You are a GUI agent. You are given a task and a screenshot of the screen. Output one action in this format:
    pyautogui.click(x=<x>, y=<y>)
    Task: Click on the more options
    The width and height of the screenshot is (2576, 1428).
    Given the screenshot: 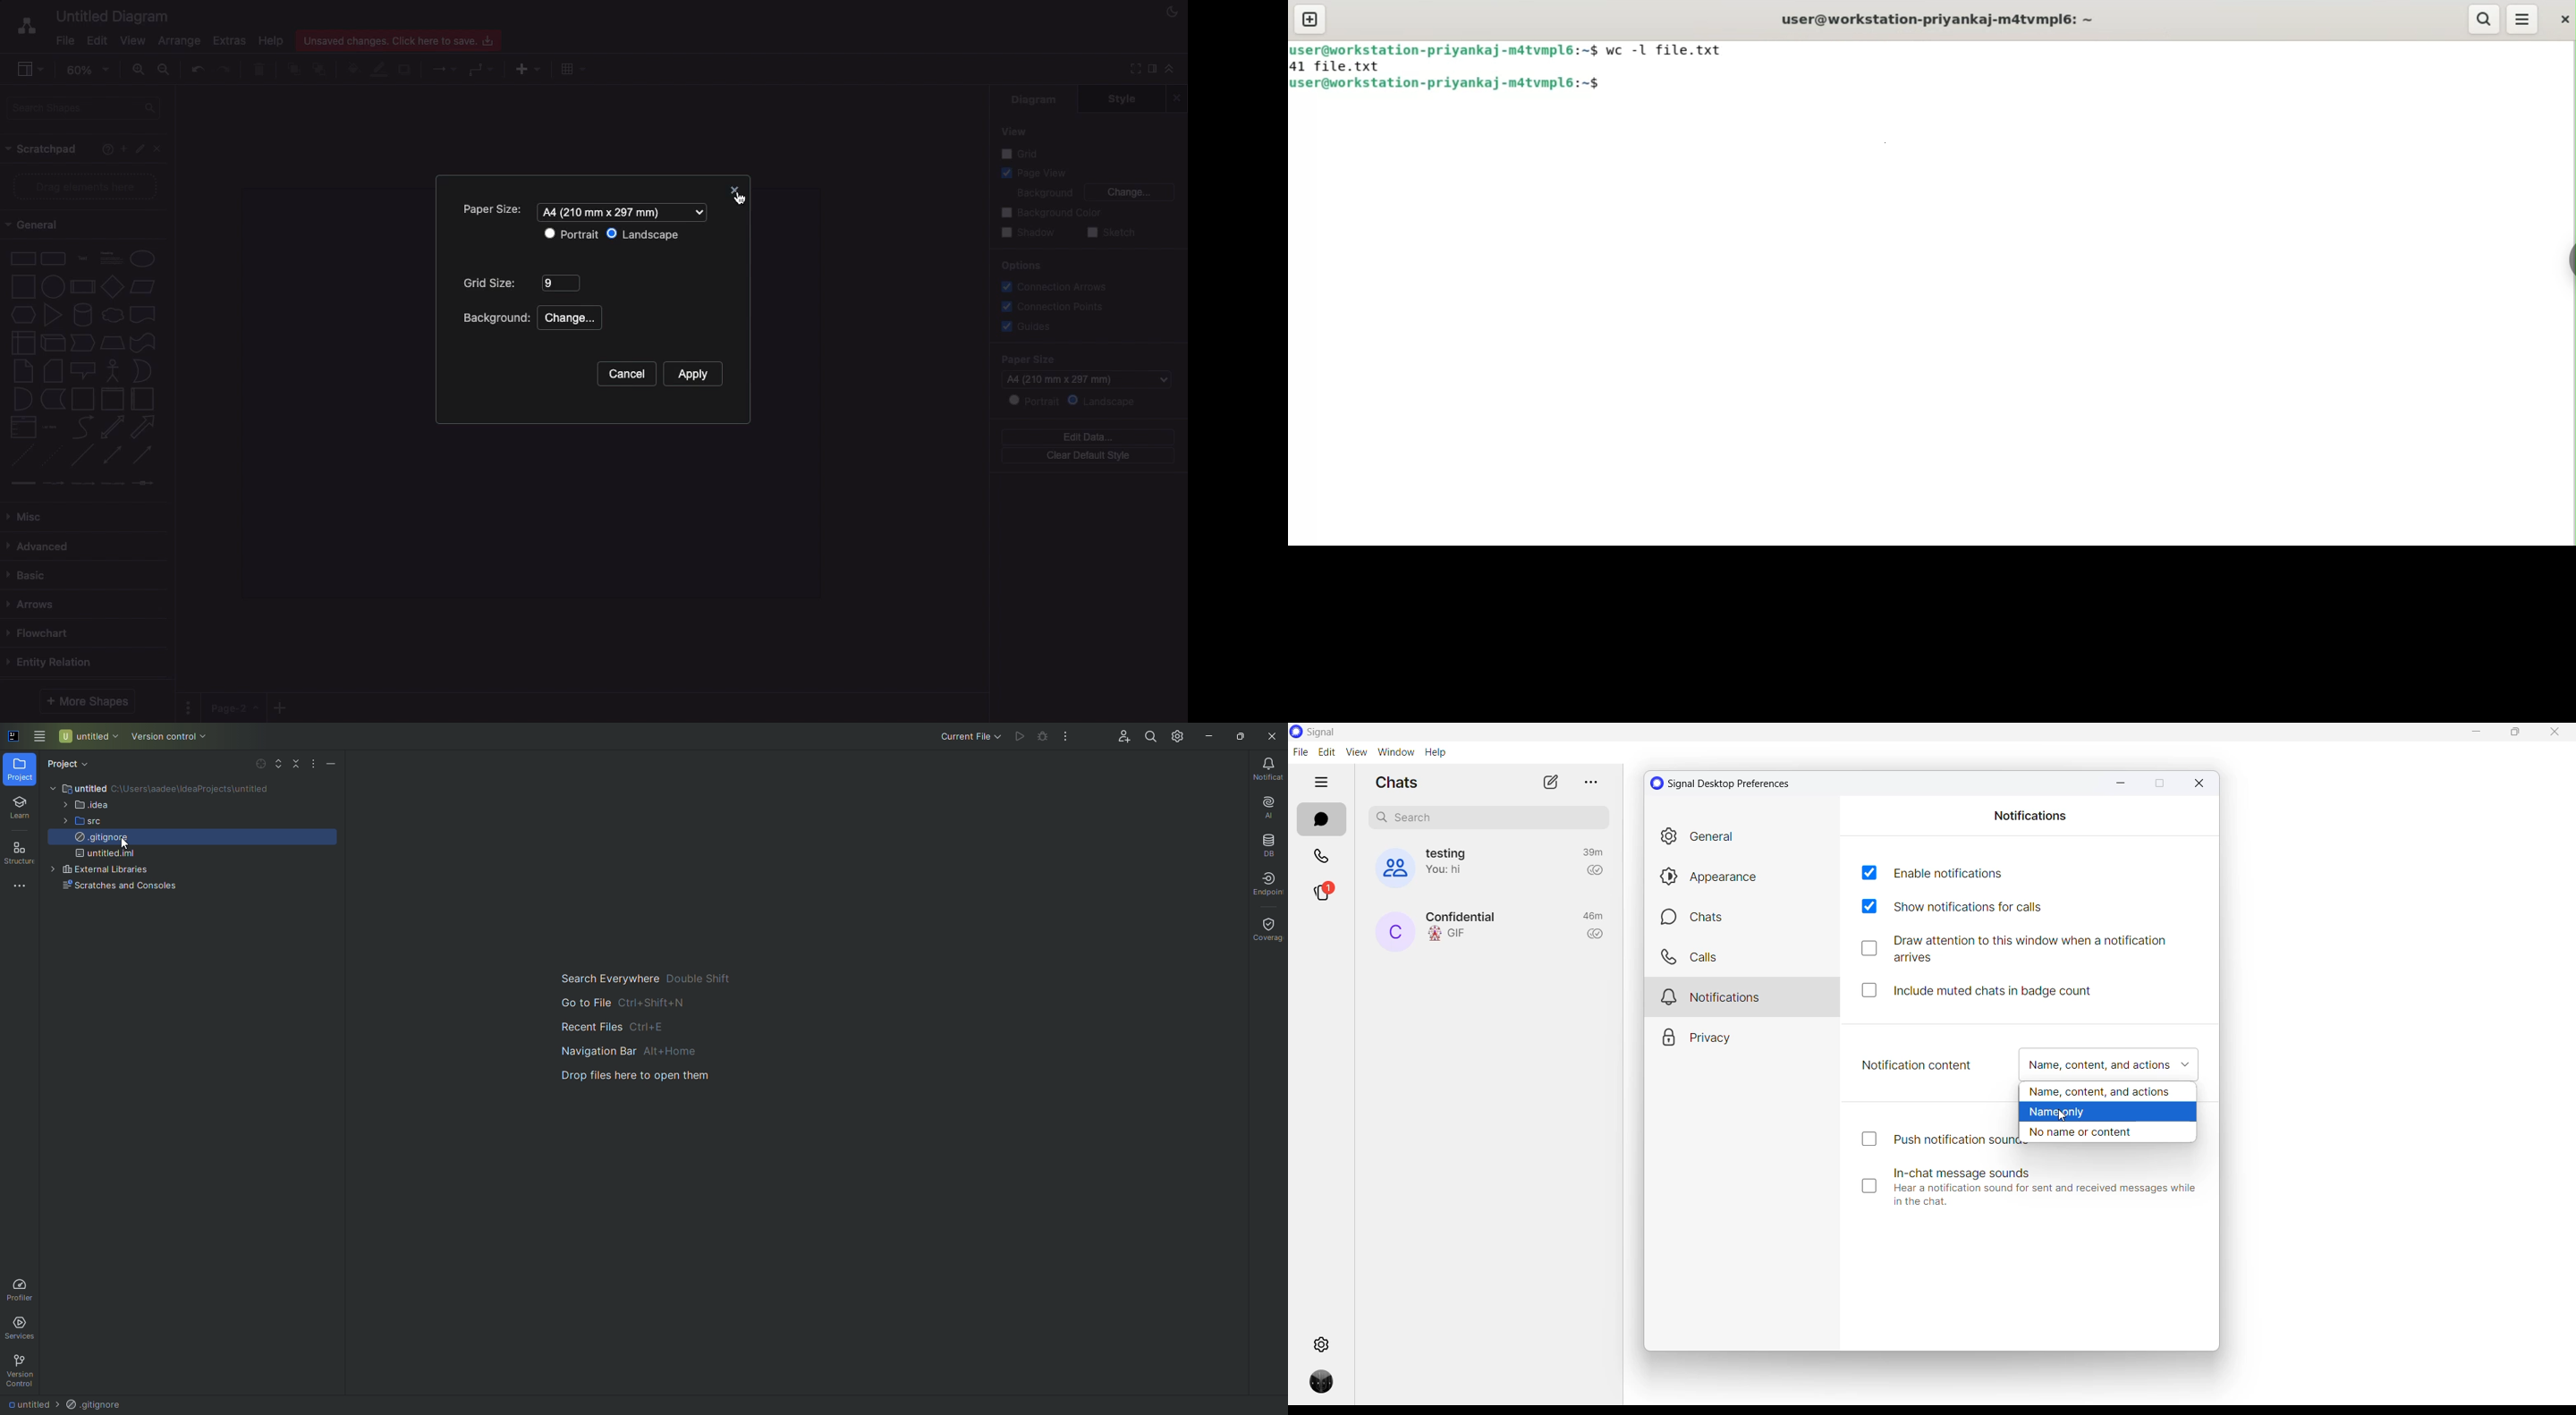 What is the action you would take?
    pyautogui.click(x=1588, y=781)
    